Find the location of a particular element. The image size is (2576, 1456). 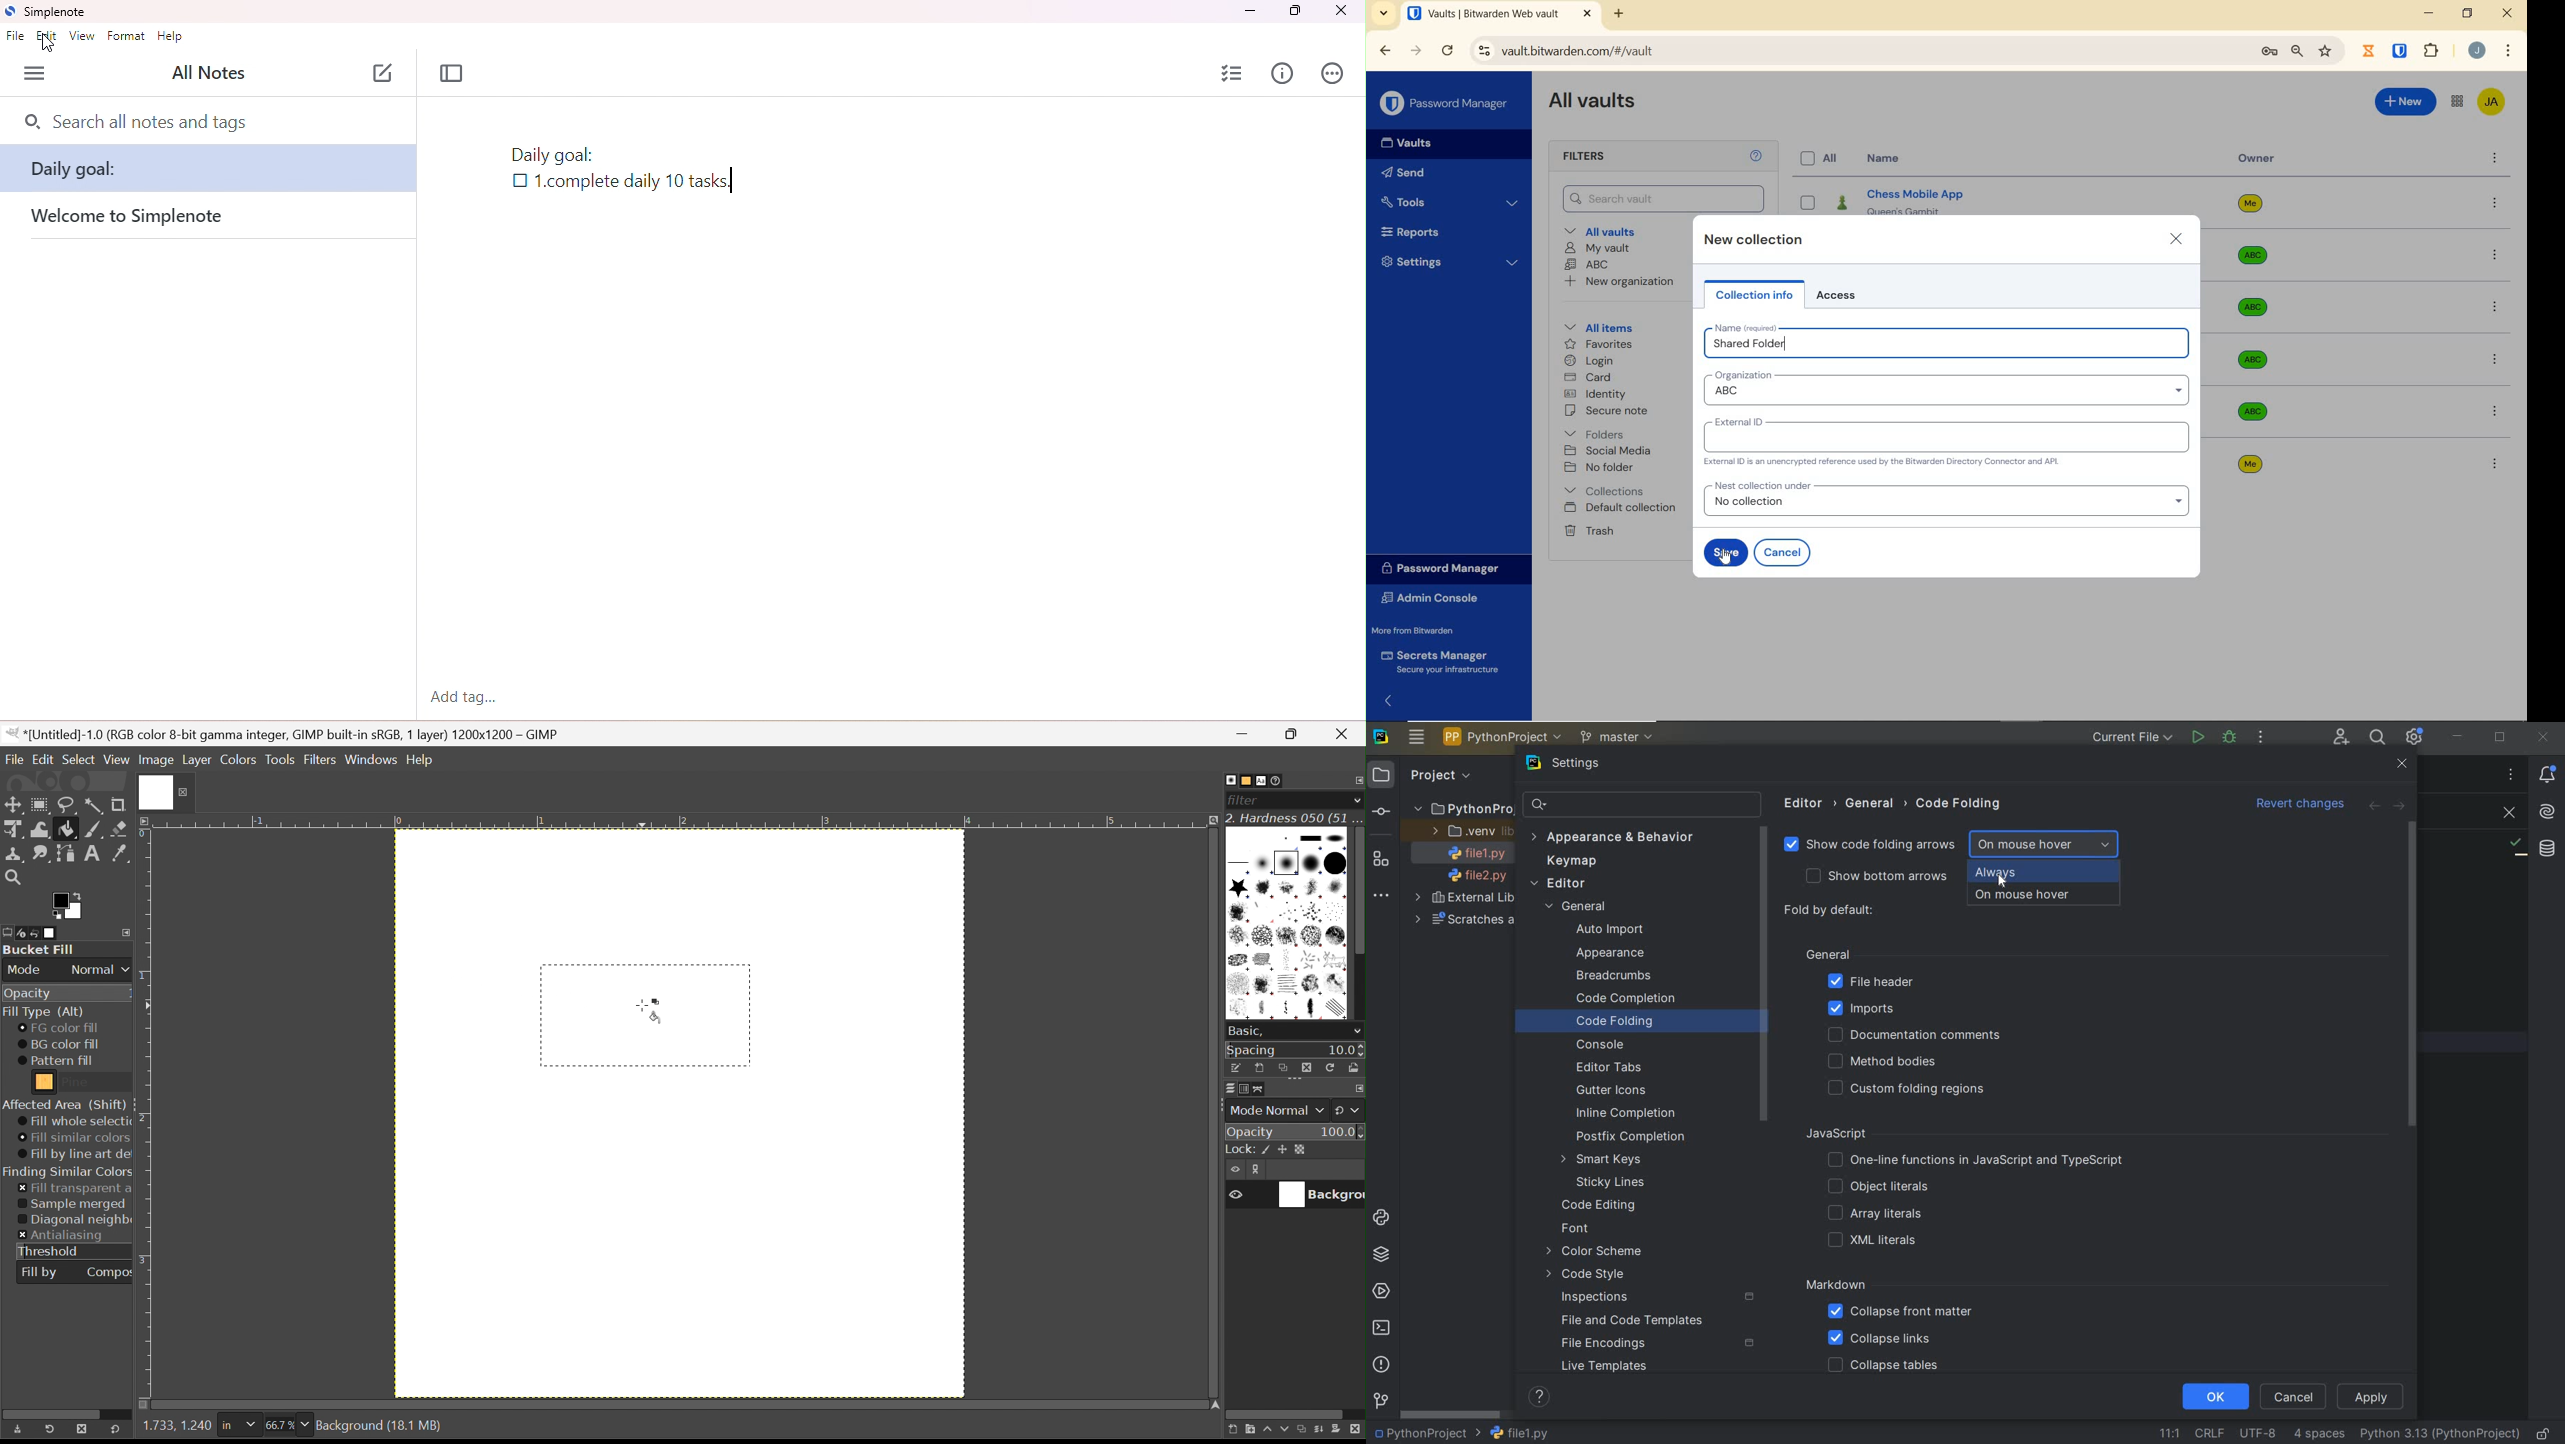

IMPORTS is located at coordinates (1884, 1008).